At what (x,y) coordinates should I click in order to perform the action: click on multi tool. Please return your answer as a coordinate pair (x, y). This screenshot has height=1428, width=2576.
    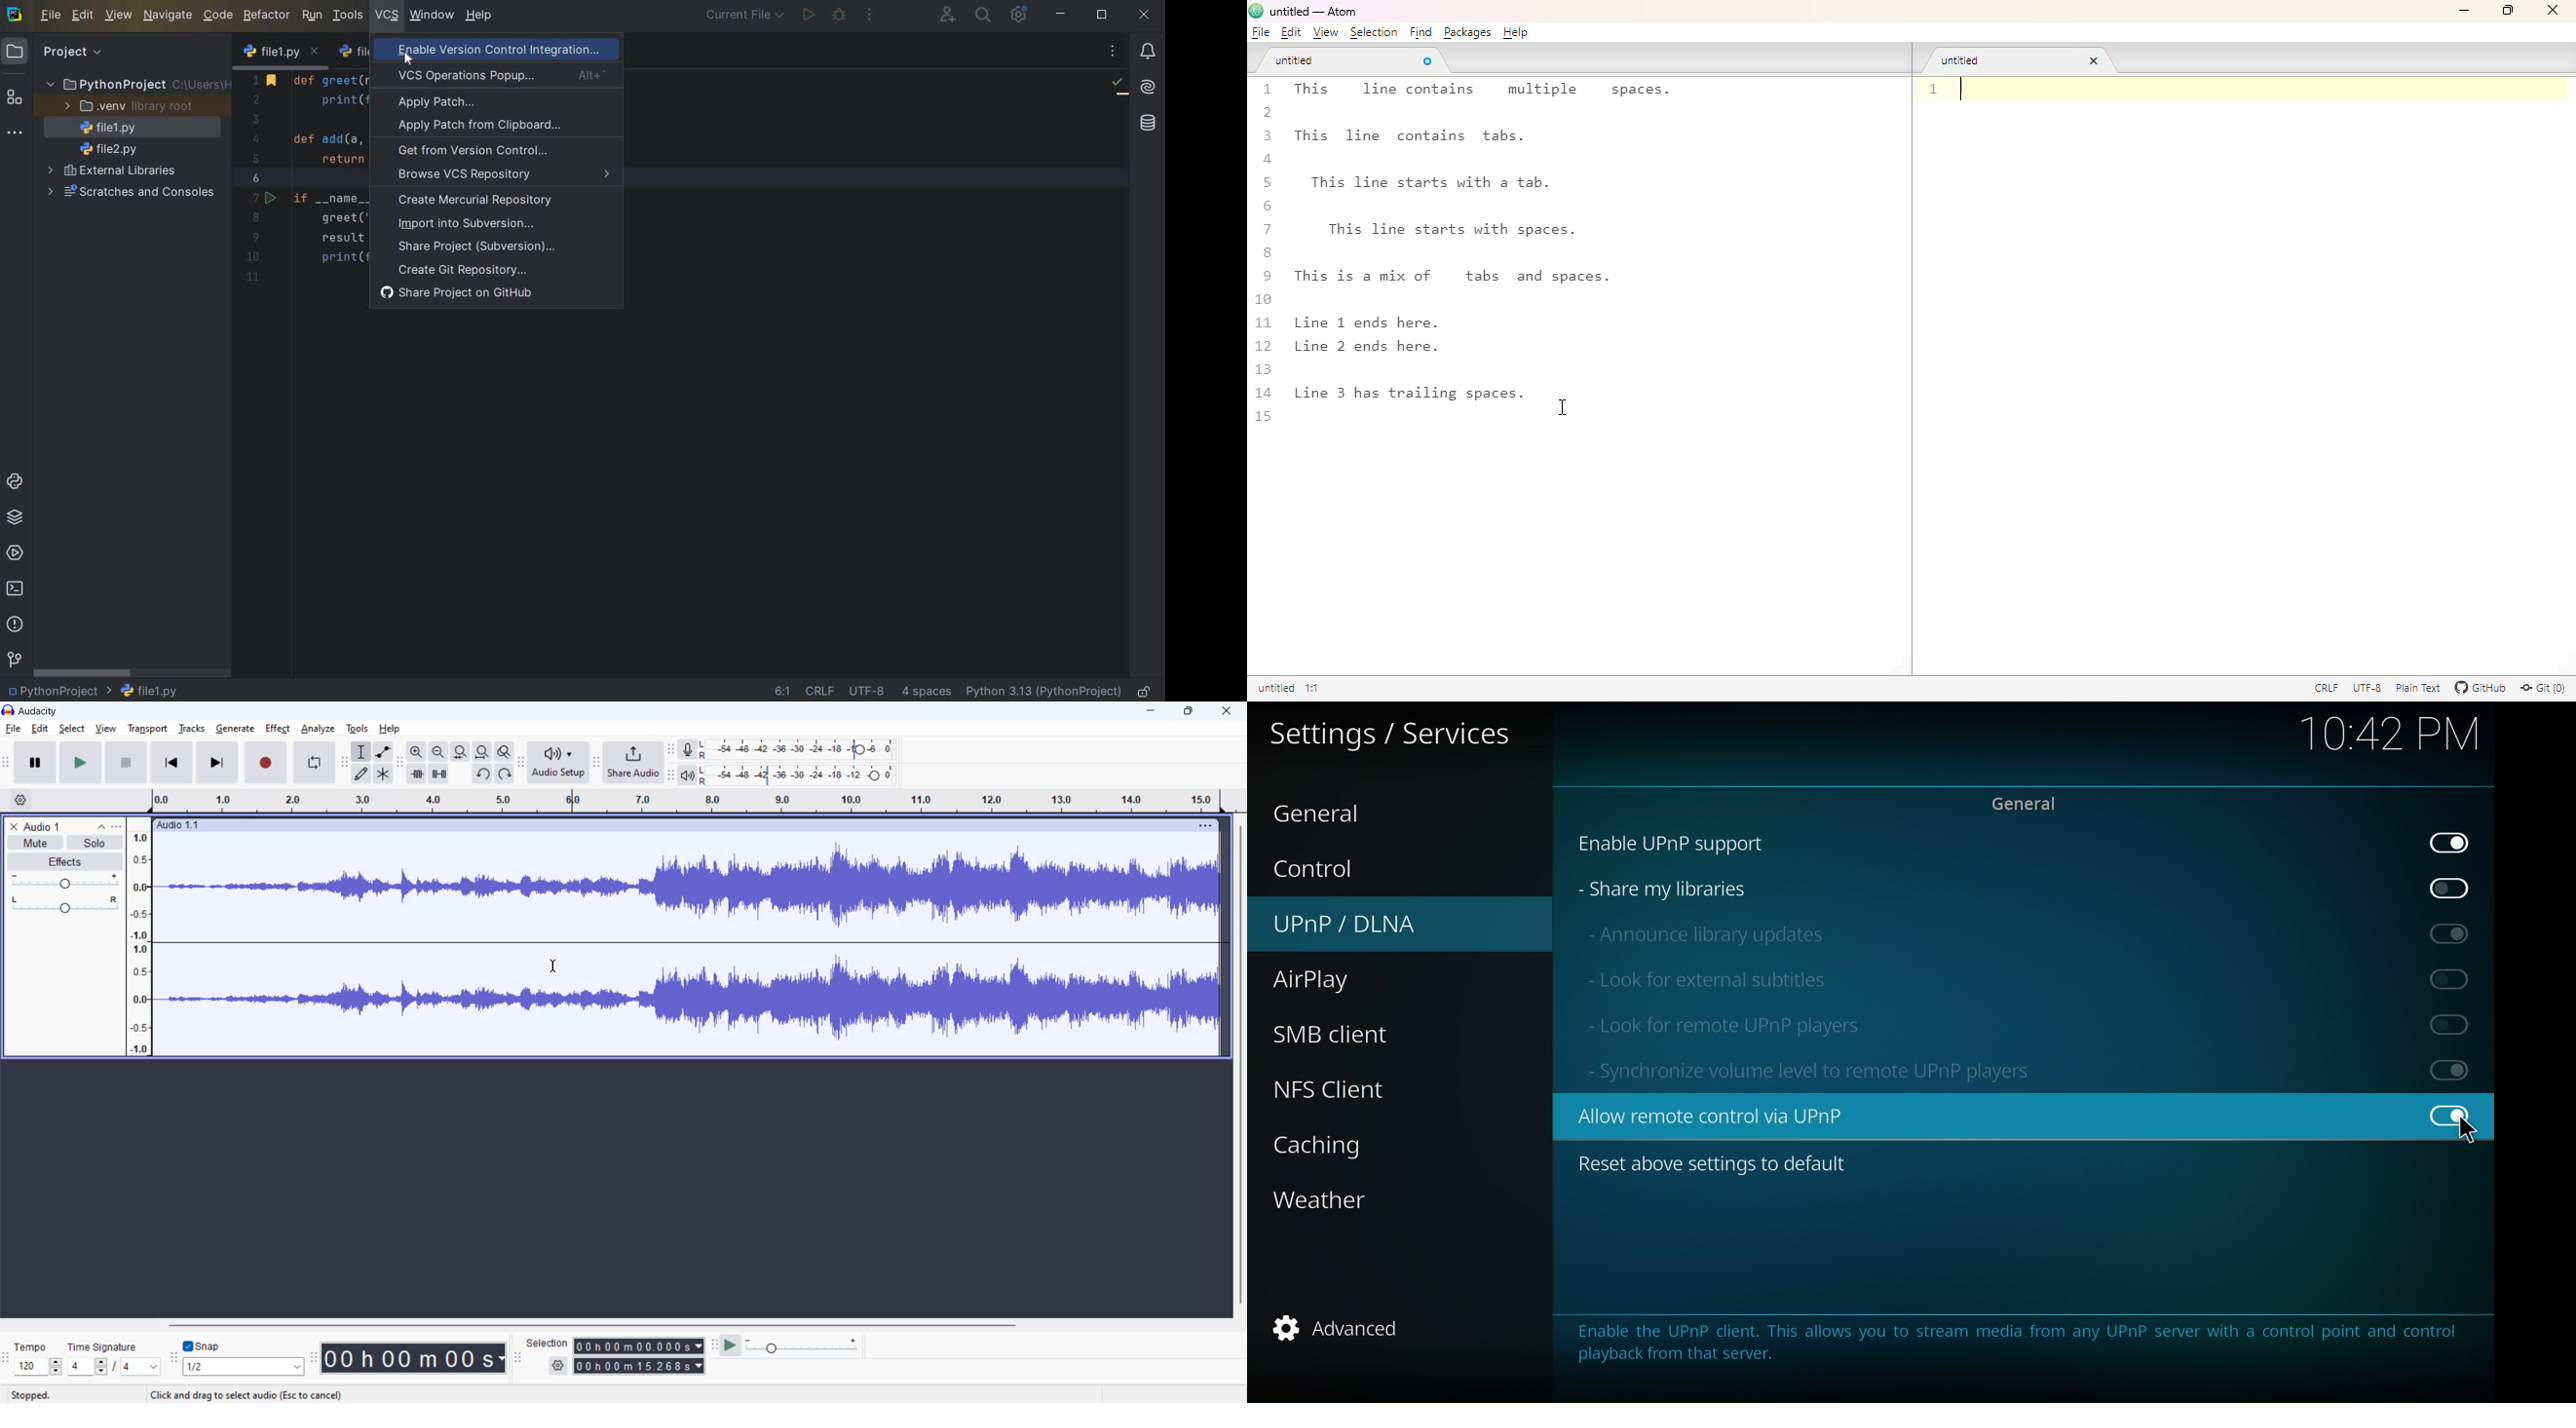
    Looking at the image, I should click on (383, 774).